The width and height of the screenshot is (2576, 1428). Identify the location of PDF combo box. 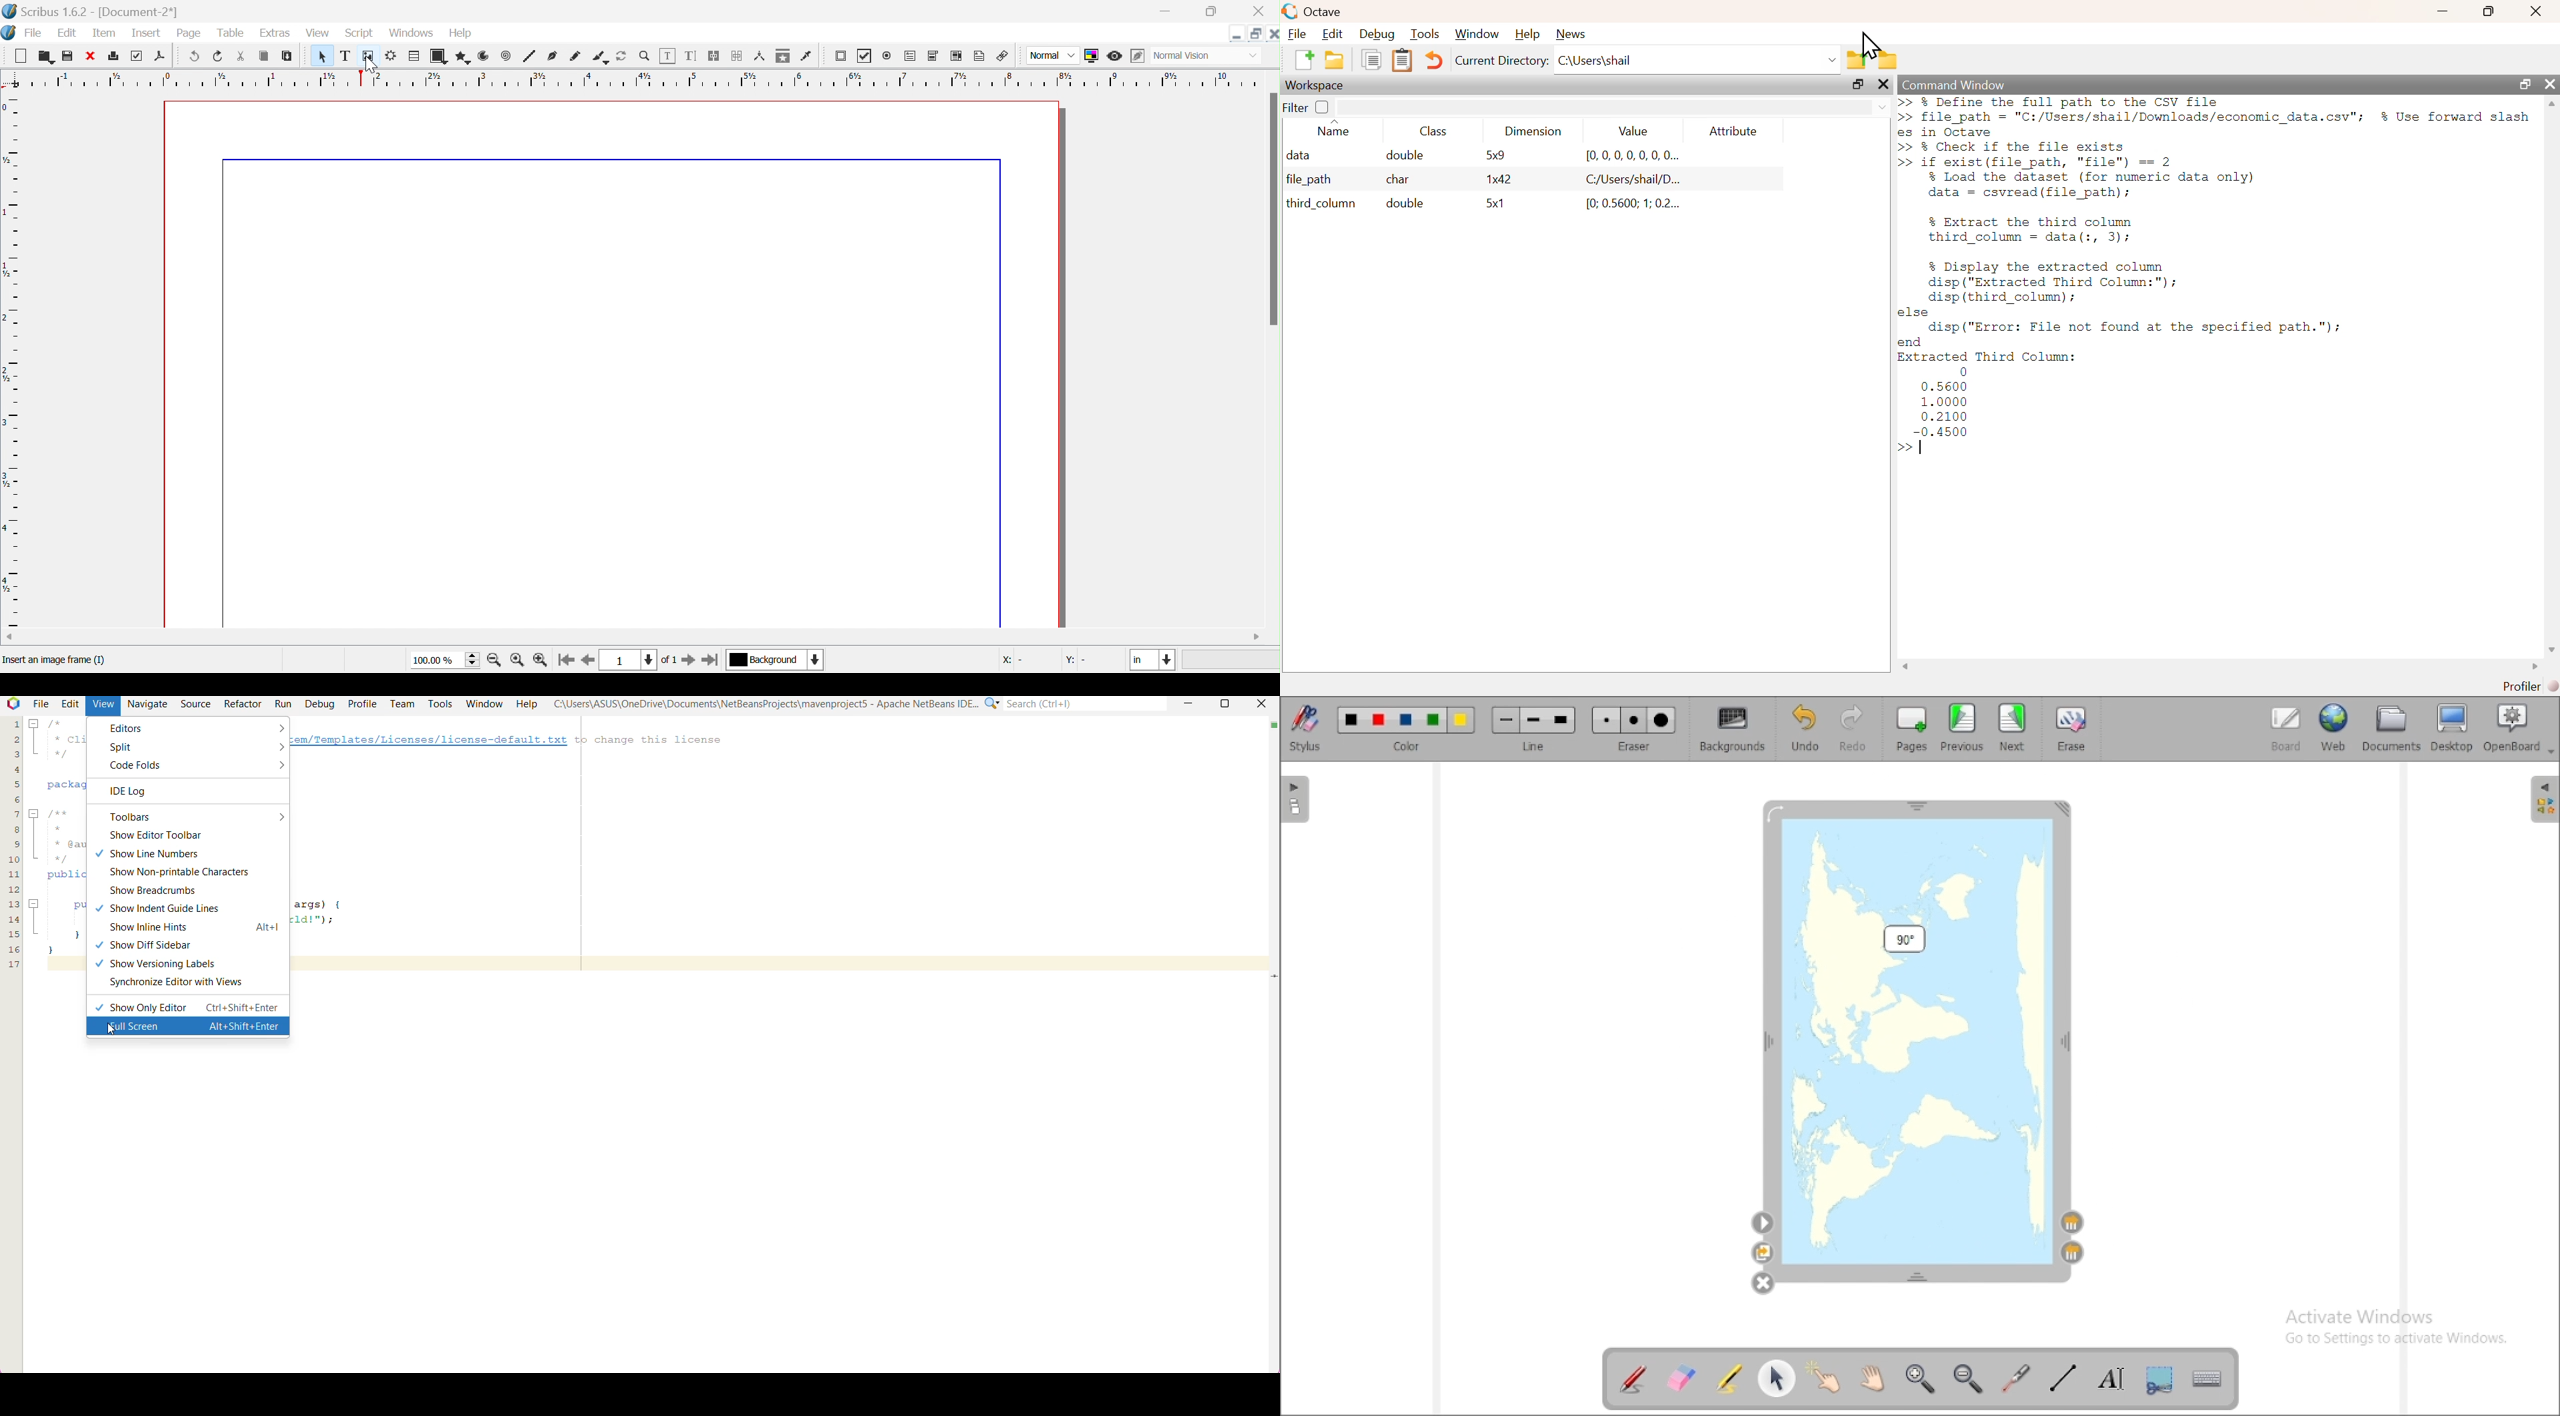
(934, 56).